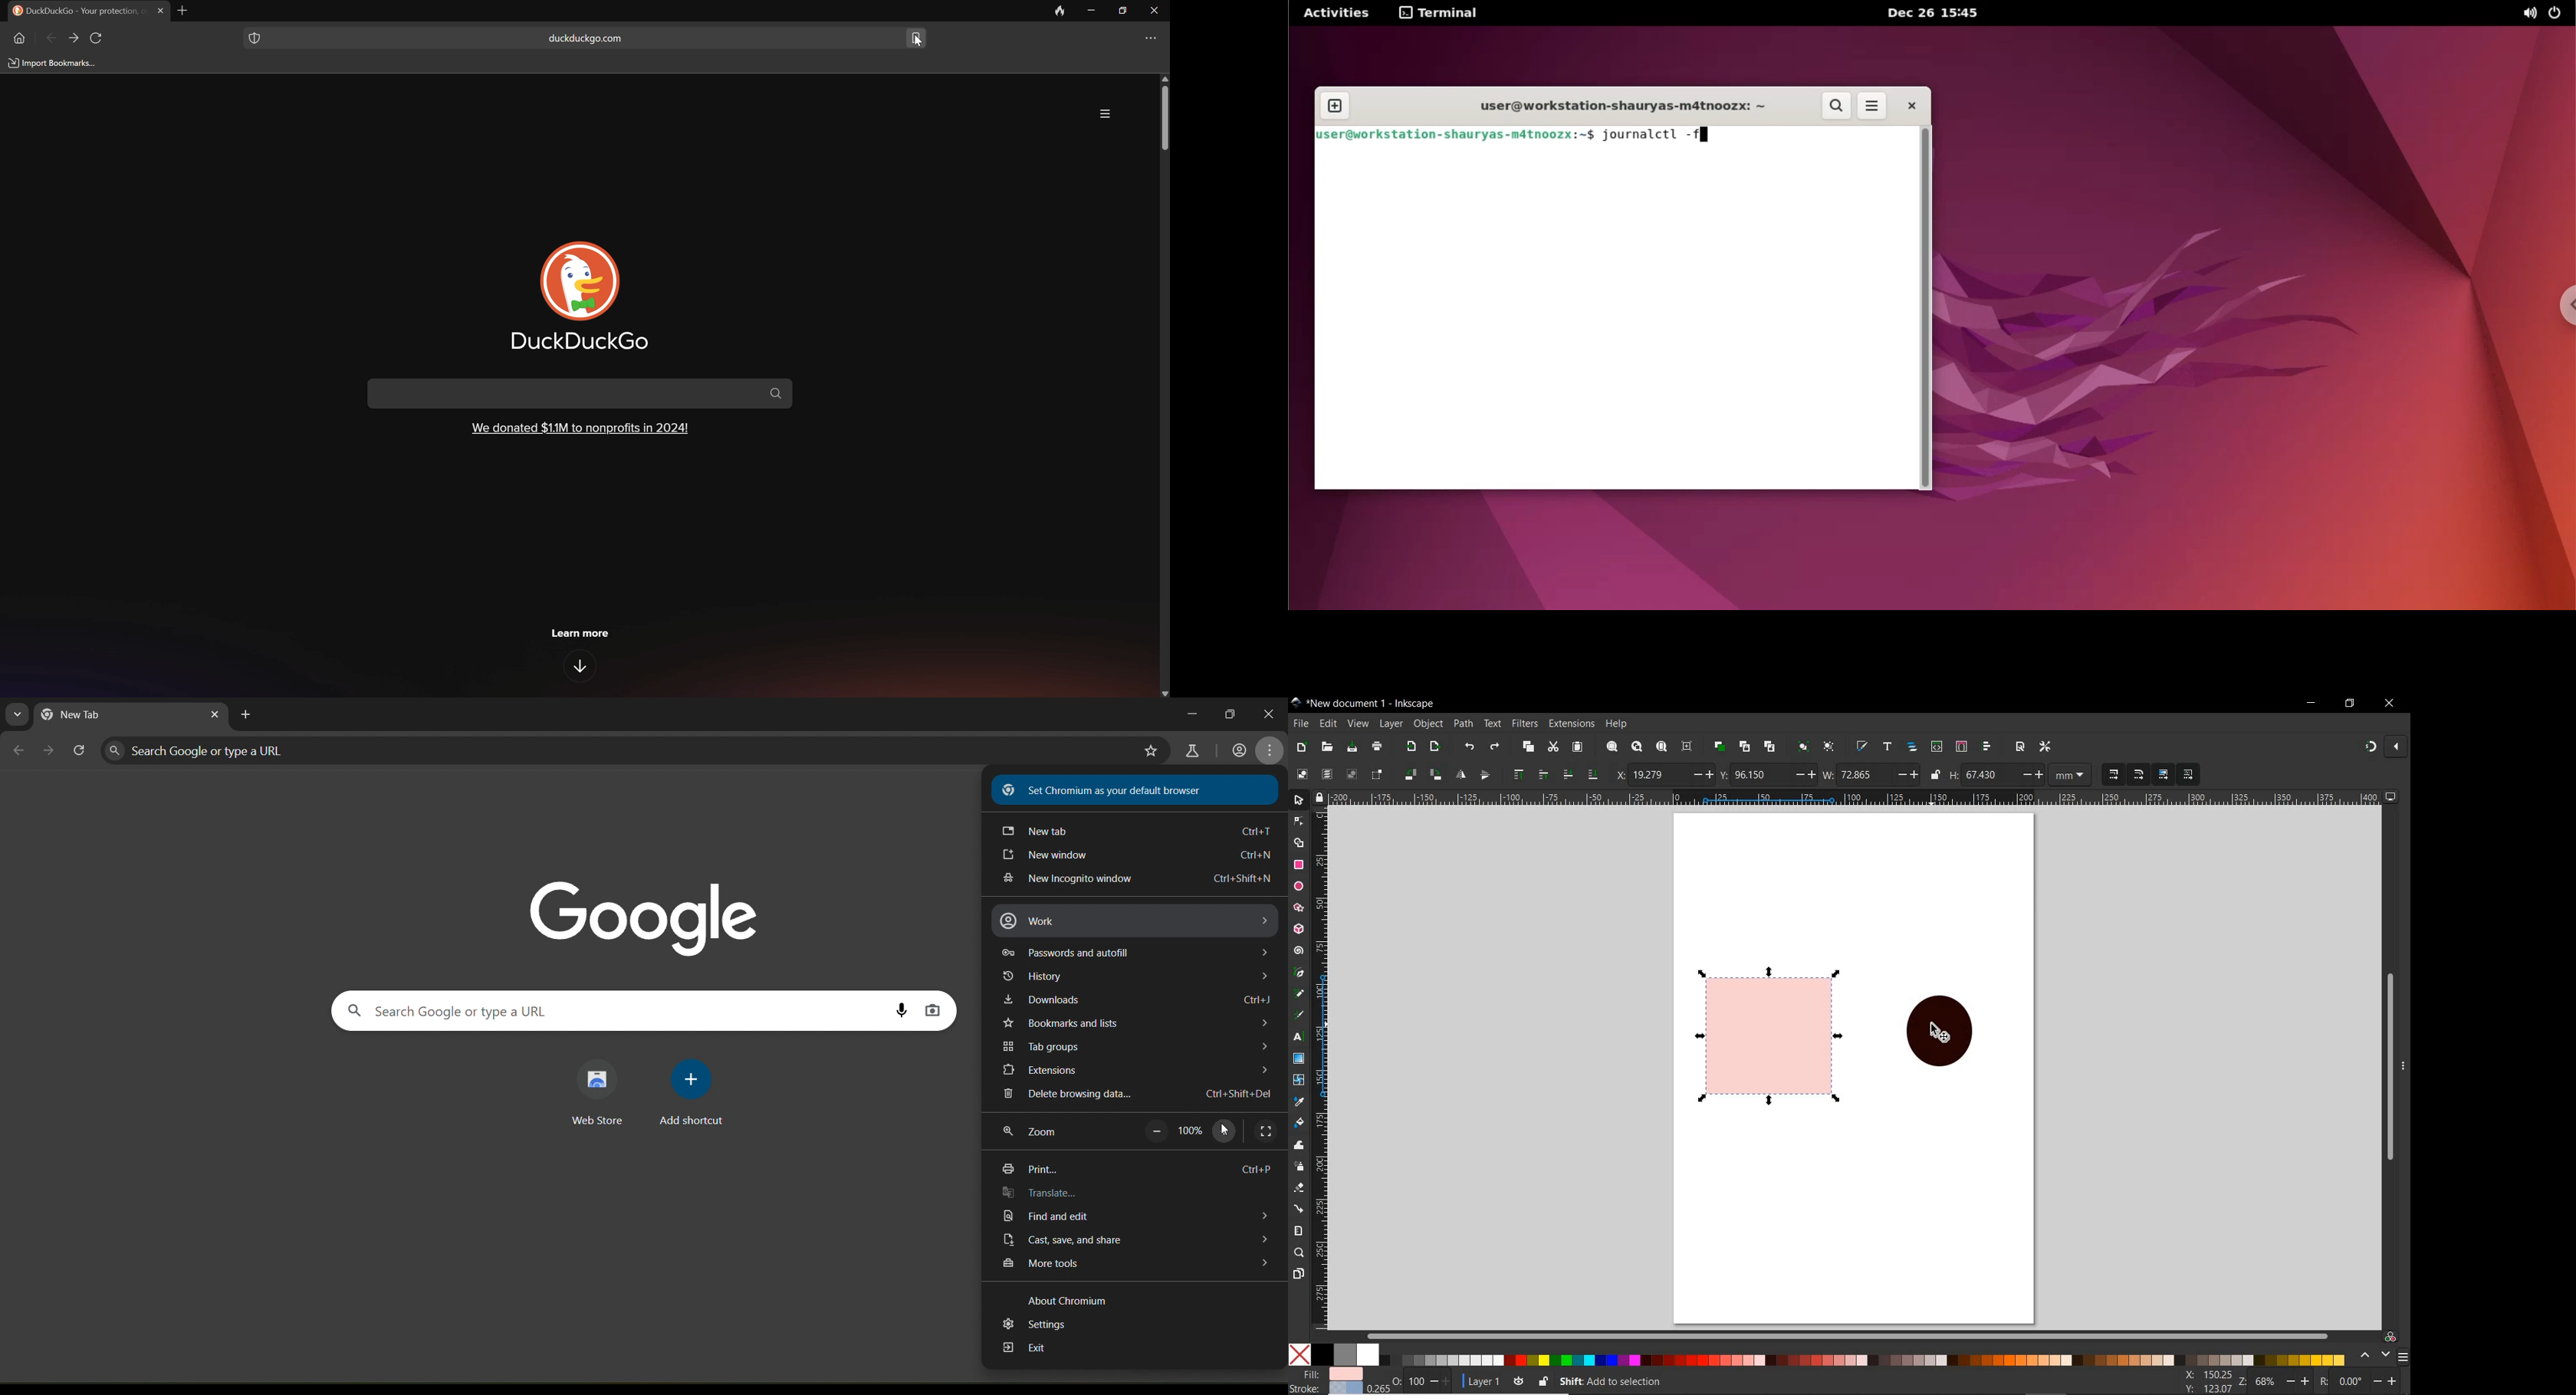 The height and width of the screenshot is (1400, 2576). What do you see at coordinates (1745, 746) in the screenshot?
I see `create clone` at bounding box center [1745, 746].